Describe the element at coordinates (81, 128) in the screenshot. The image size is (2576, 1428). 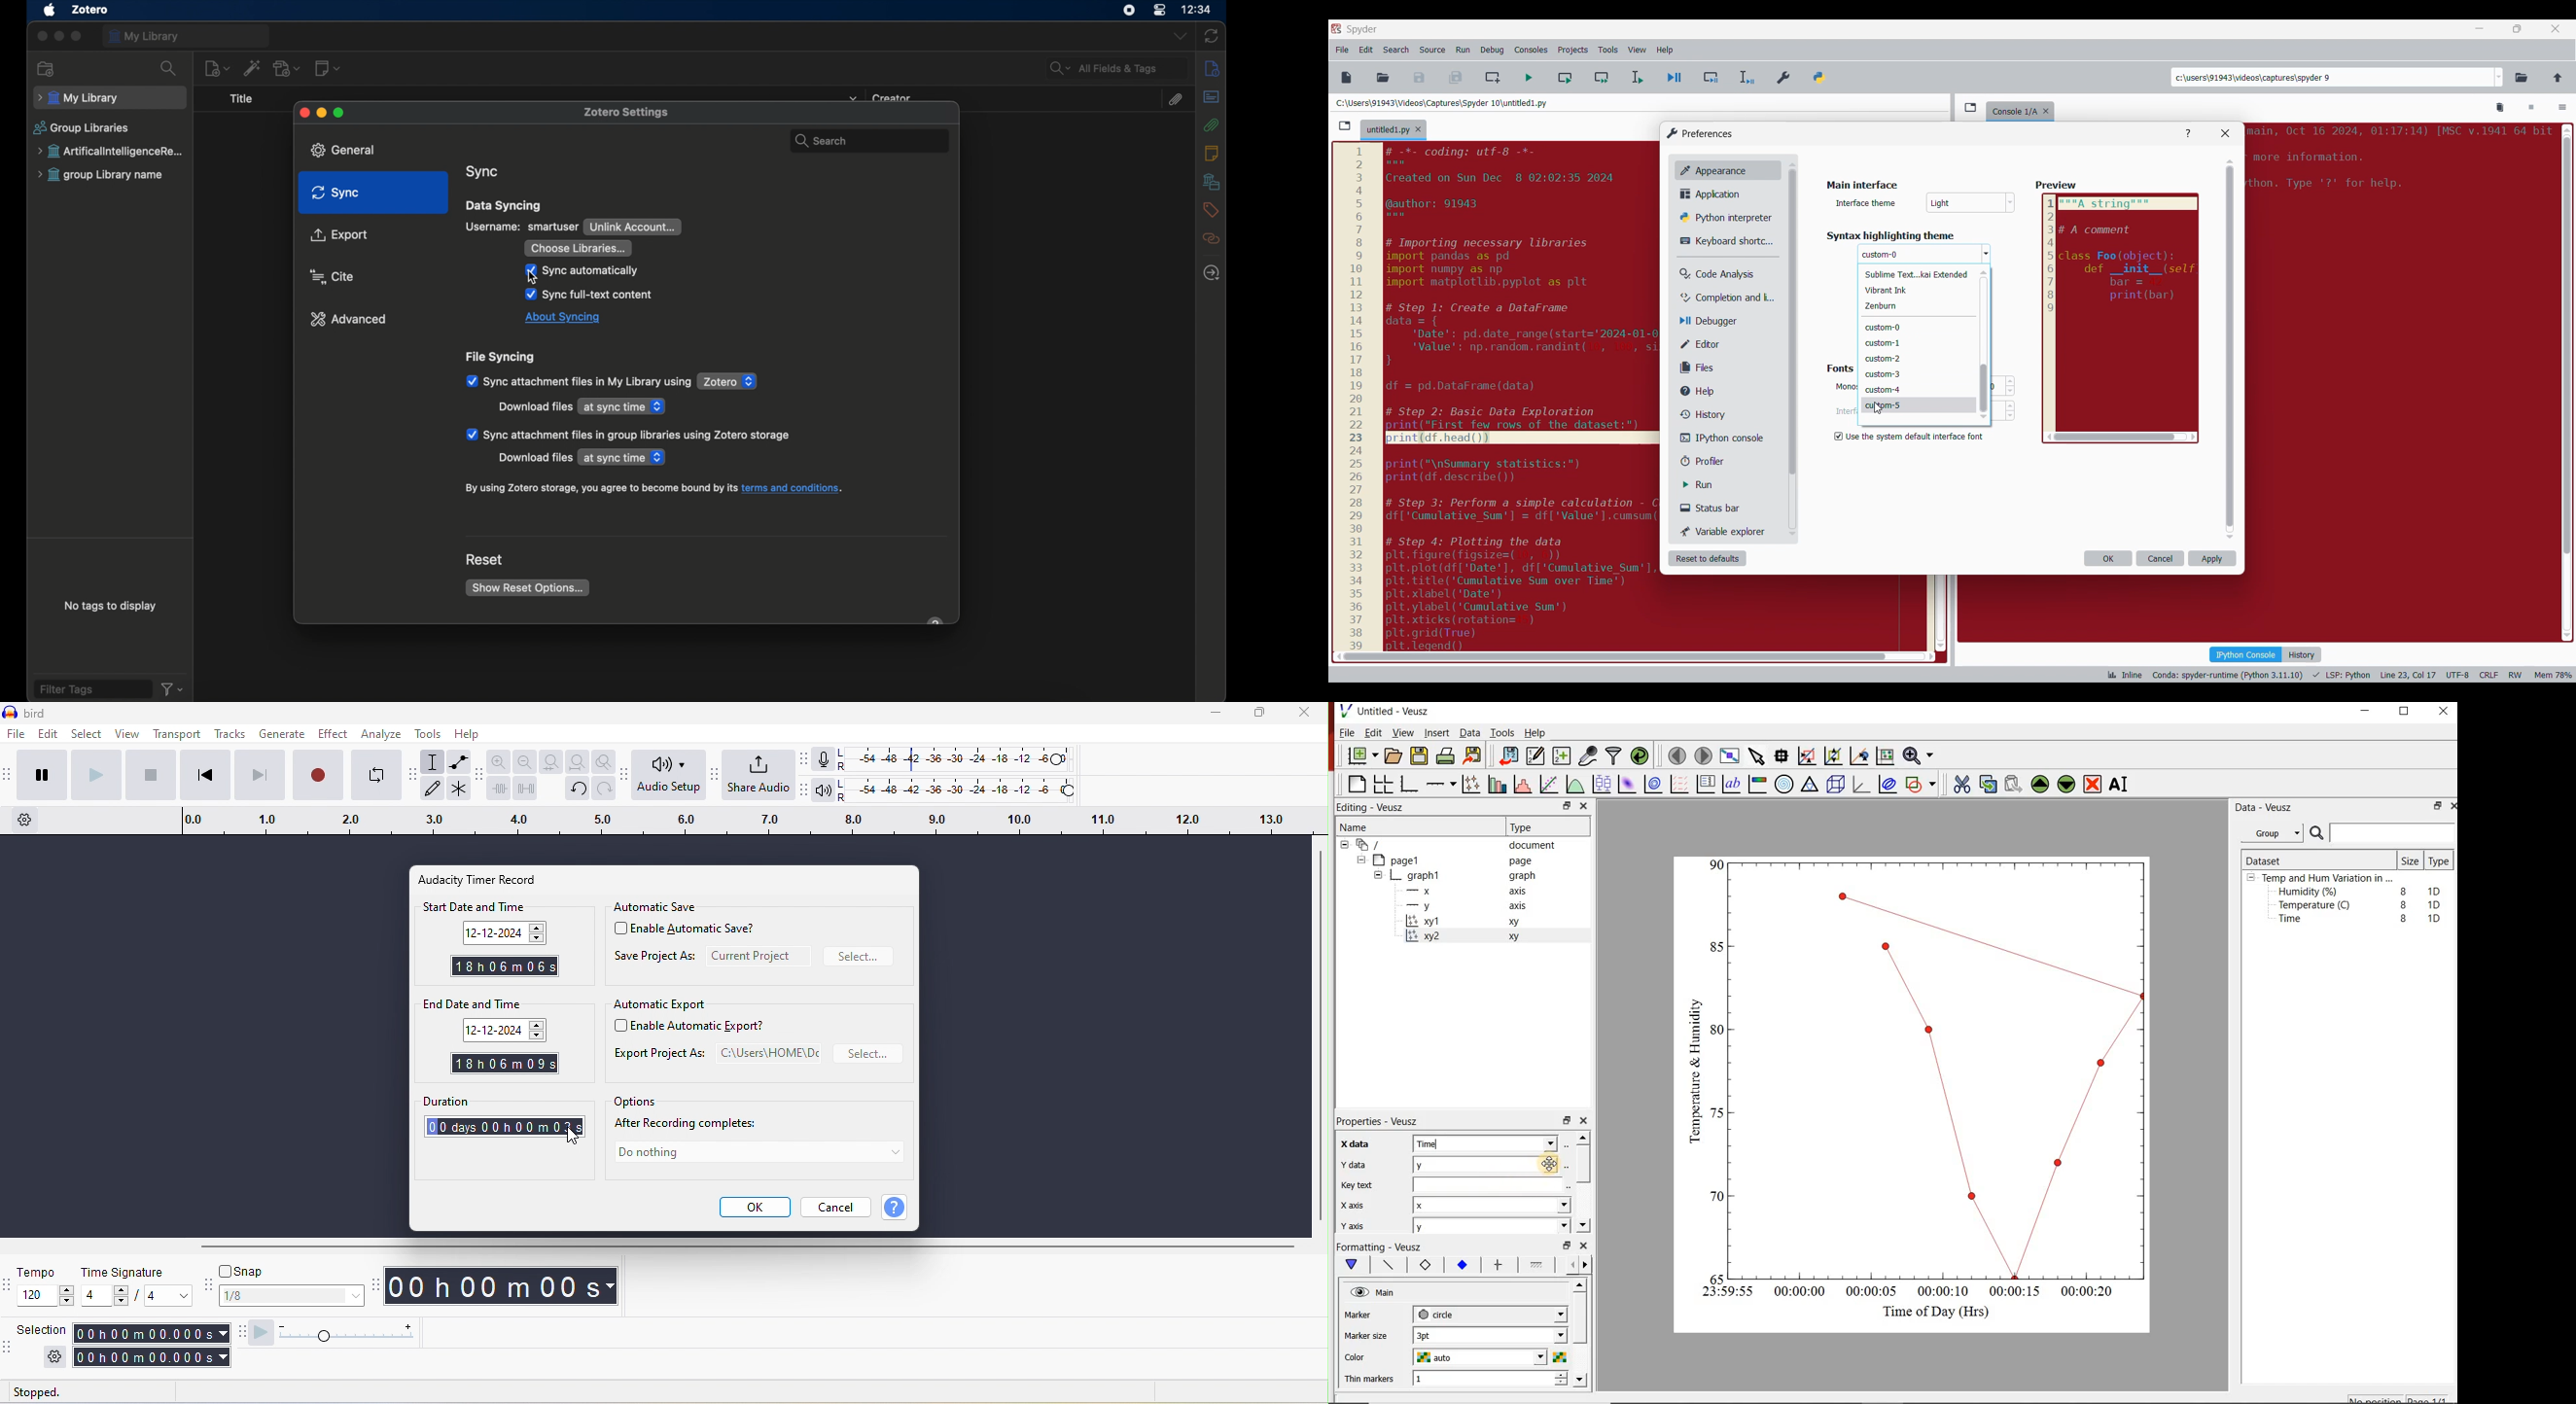
I see `group libraries` at that location.